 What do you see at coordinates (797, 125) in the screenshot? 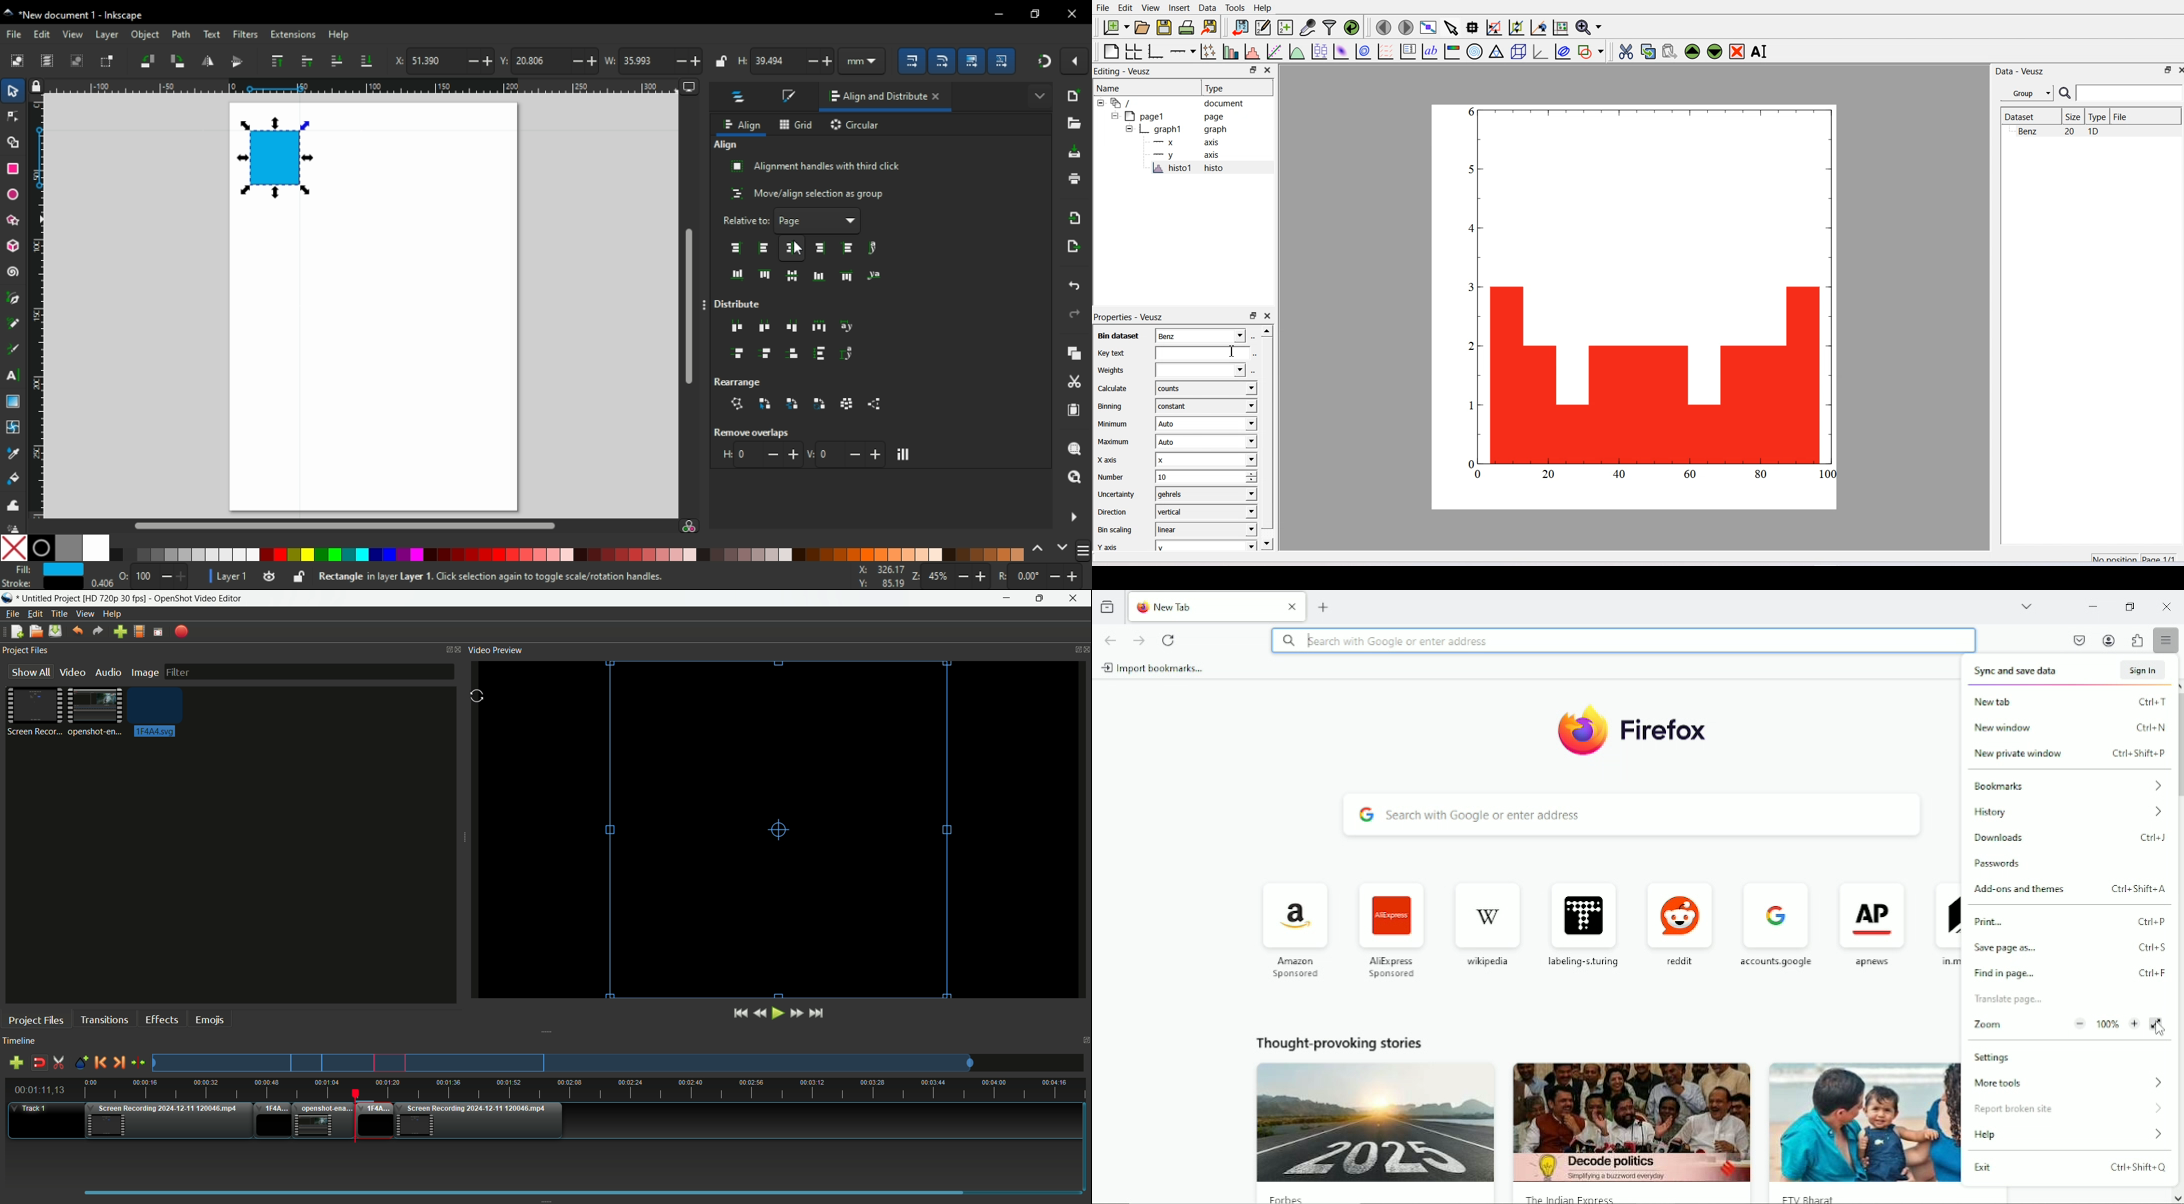
I see `grid` at bounding box center [797, 125].